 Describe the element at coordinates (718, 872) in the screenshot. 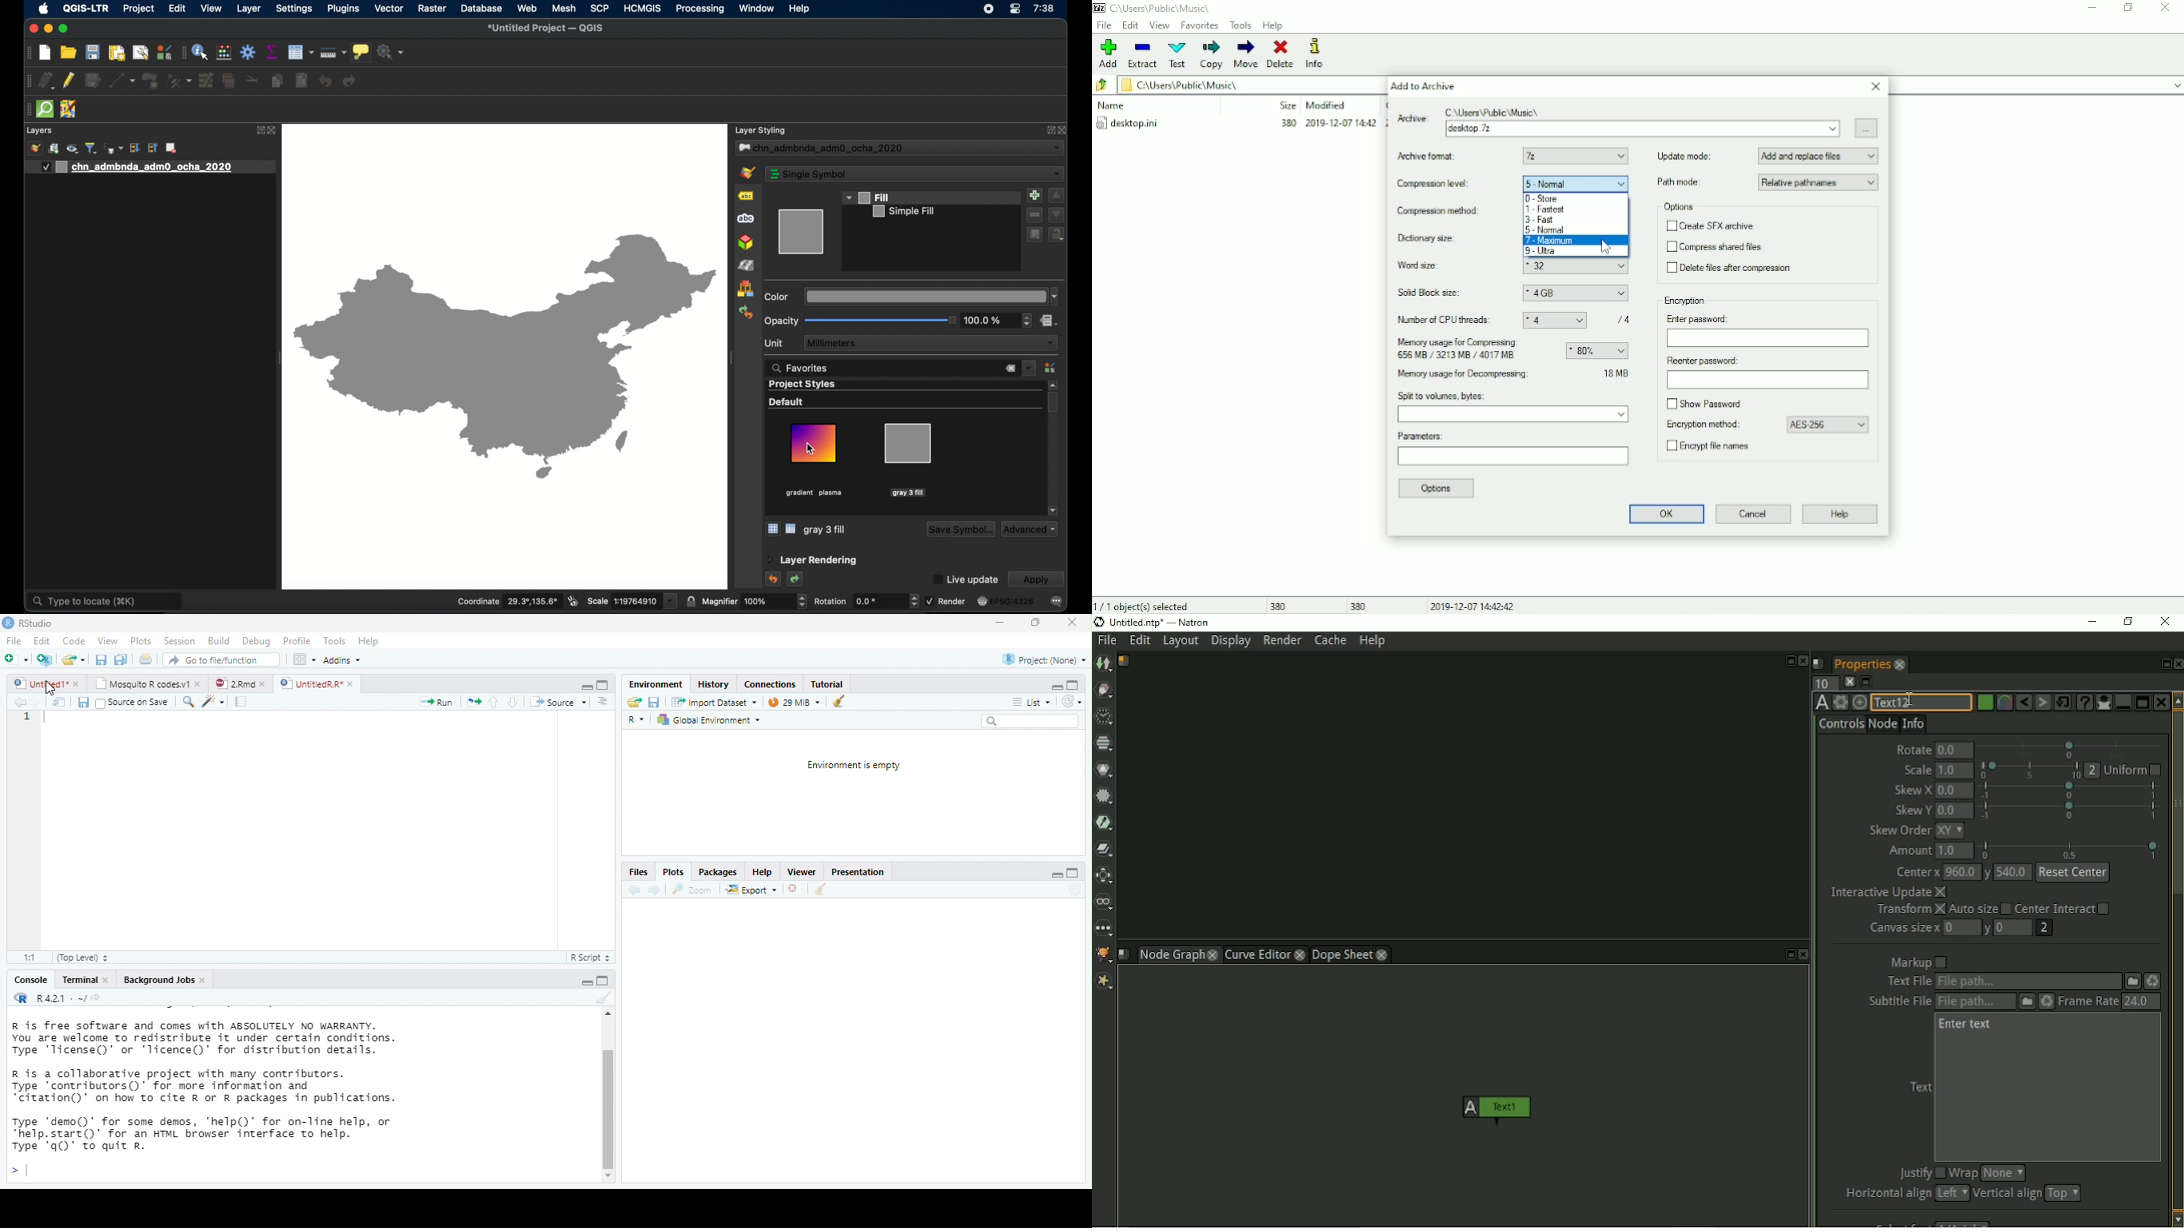

I see `Packages` at that location.